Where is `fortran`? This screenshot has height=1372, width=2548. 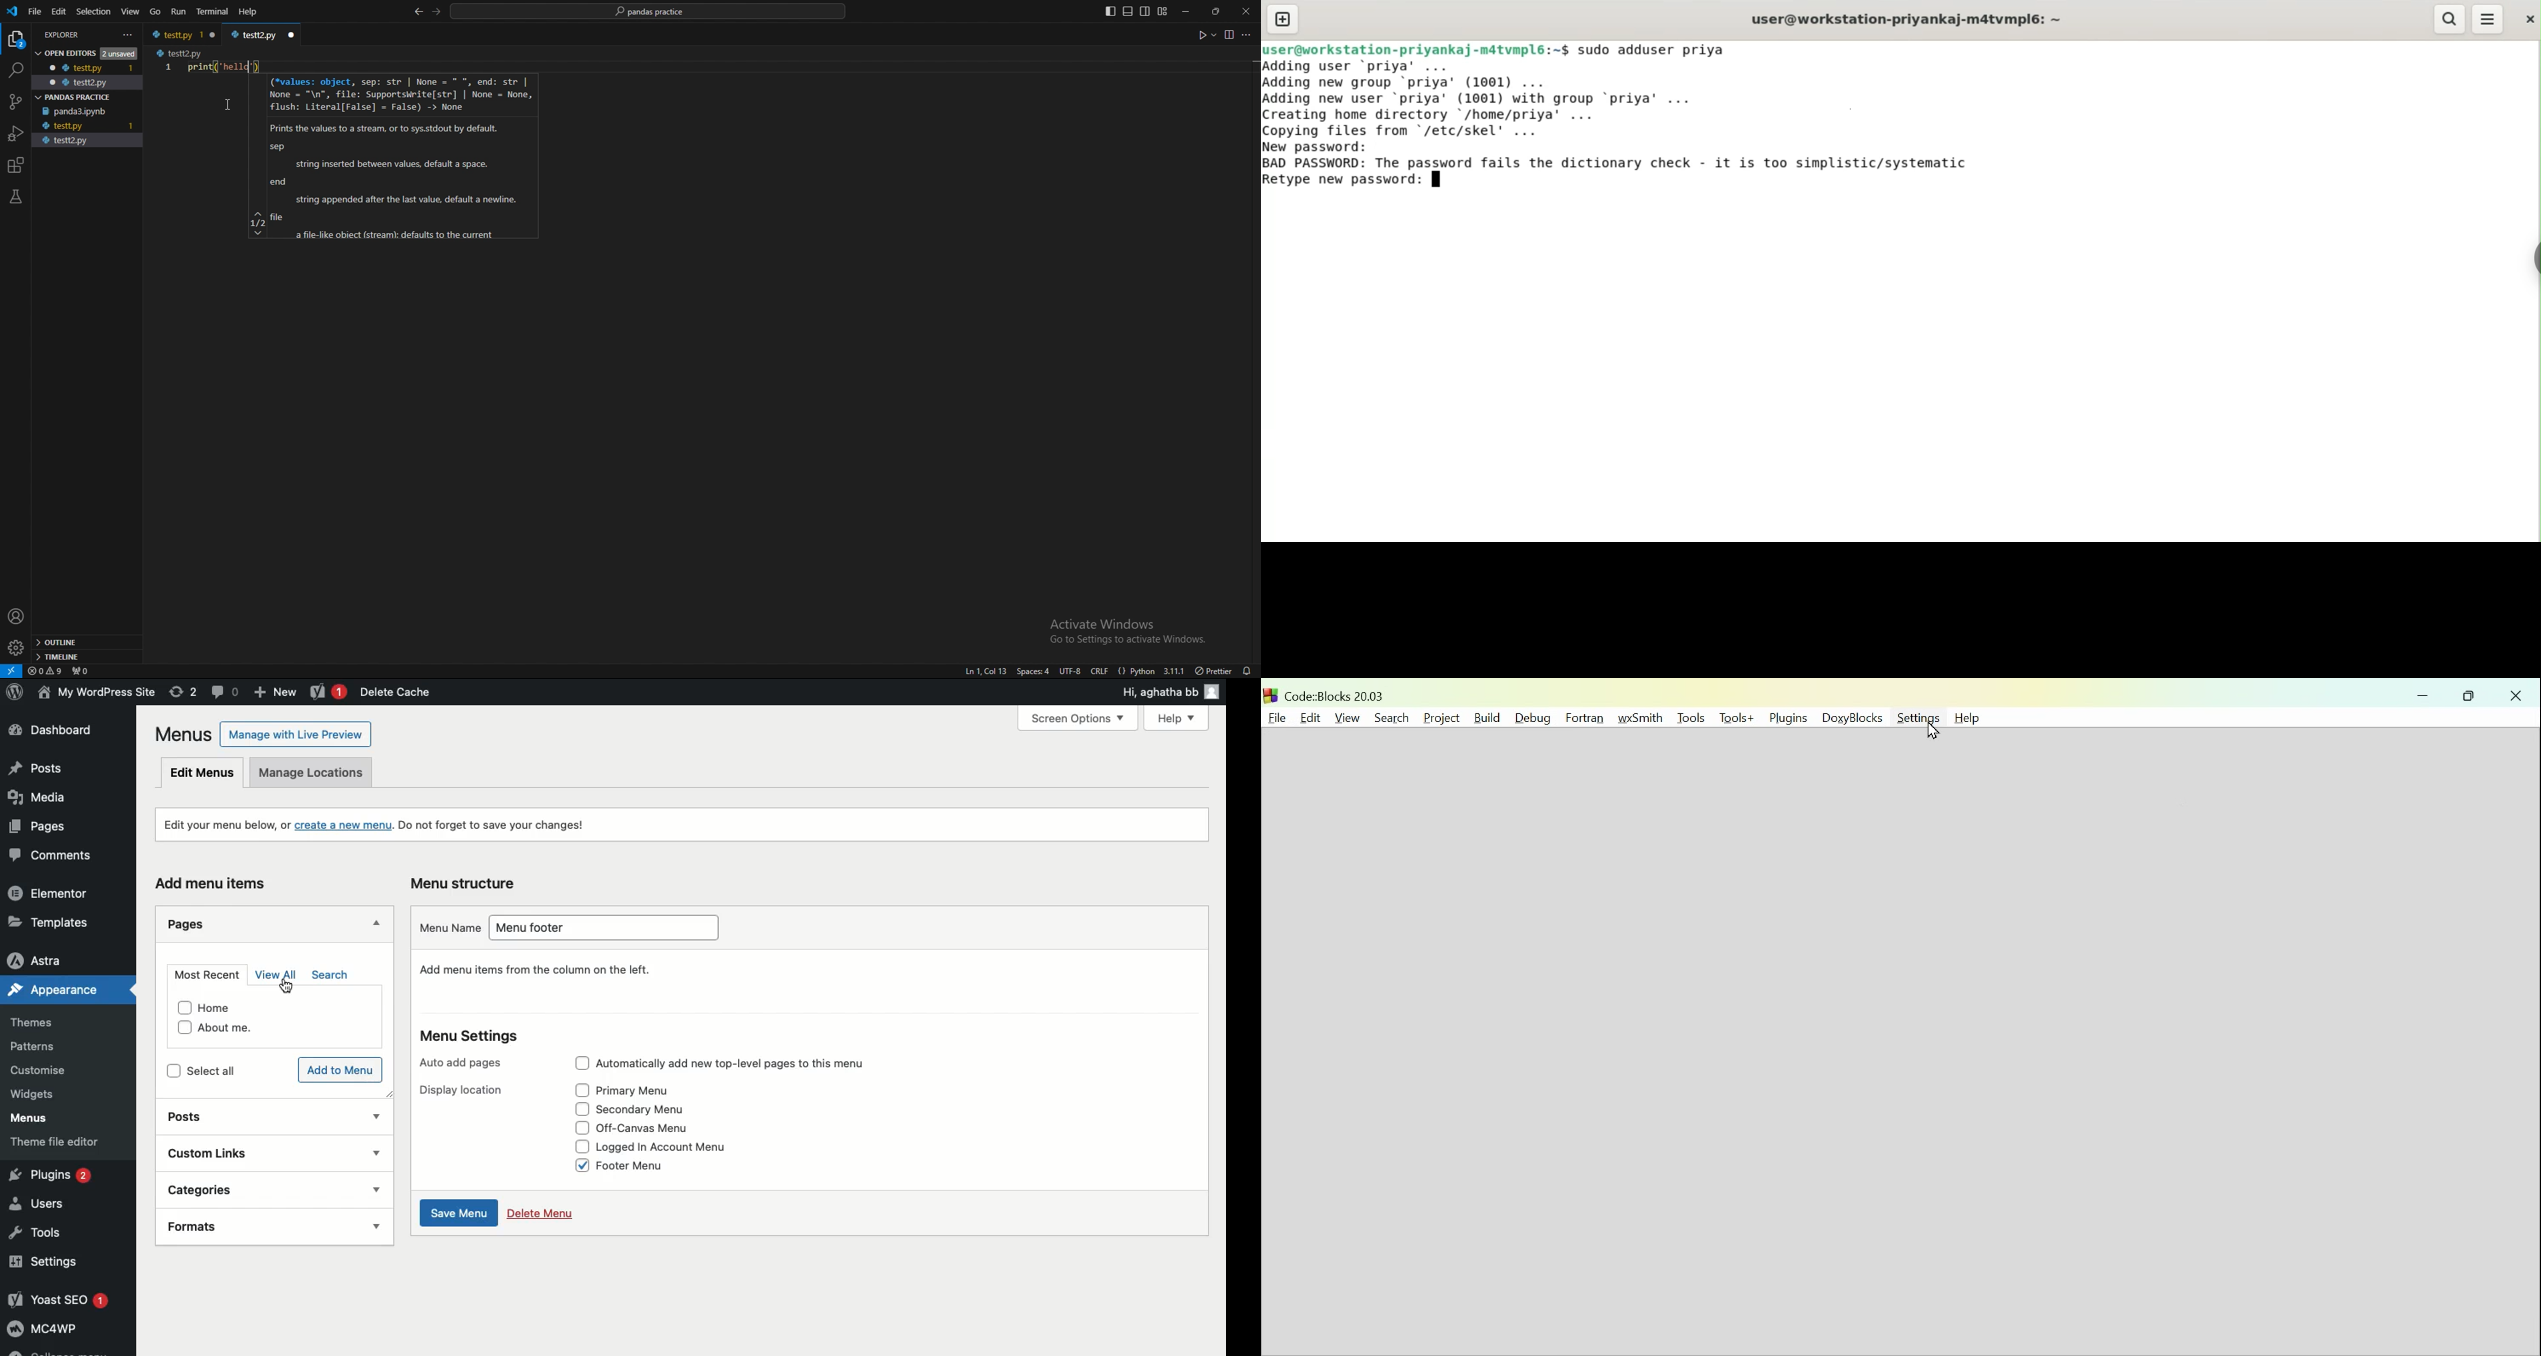 fortran is located at coordinates (1583, 717).